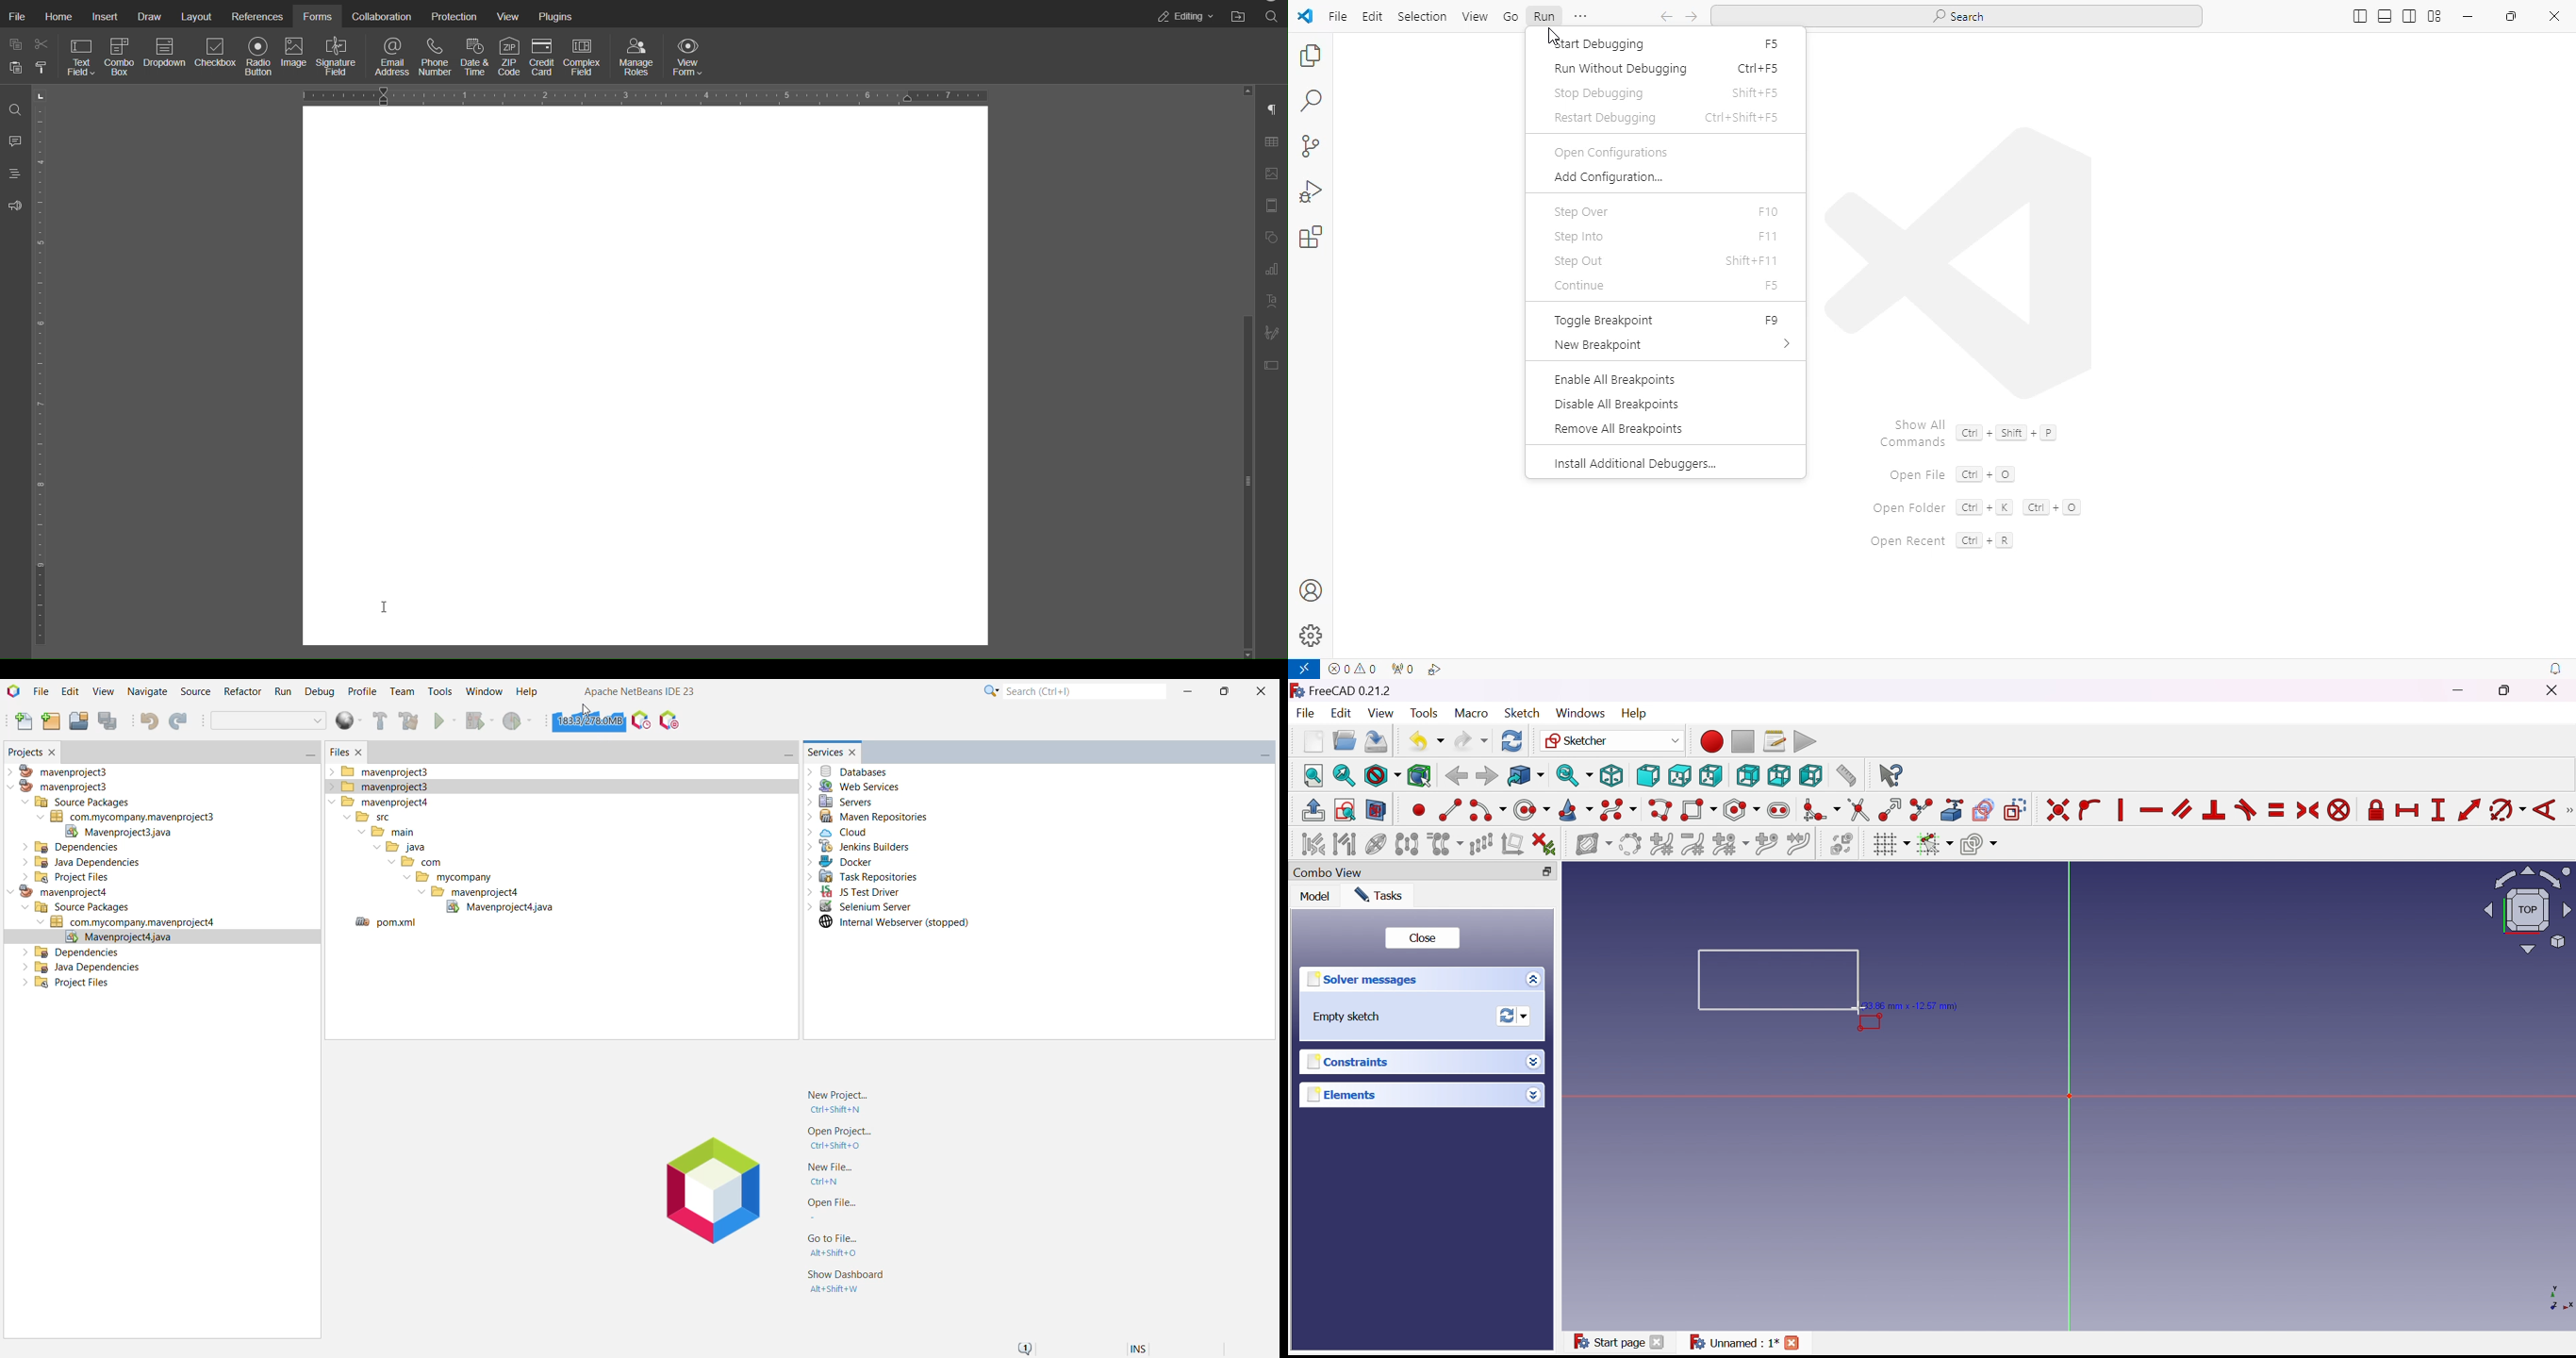  What do you see at coordinates (1576, 810) in the screenshot?
I see `Create conic` at bounding box center [1576, 810].